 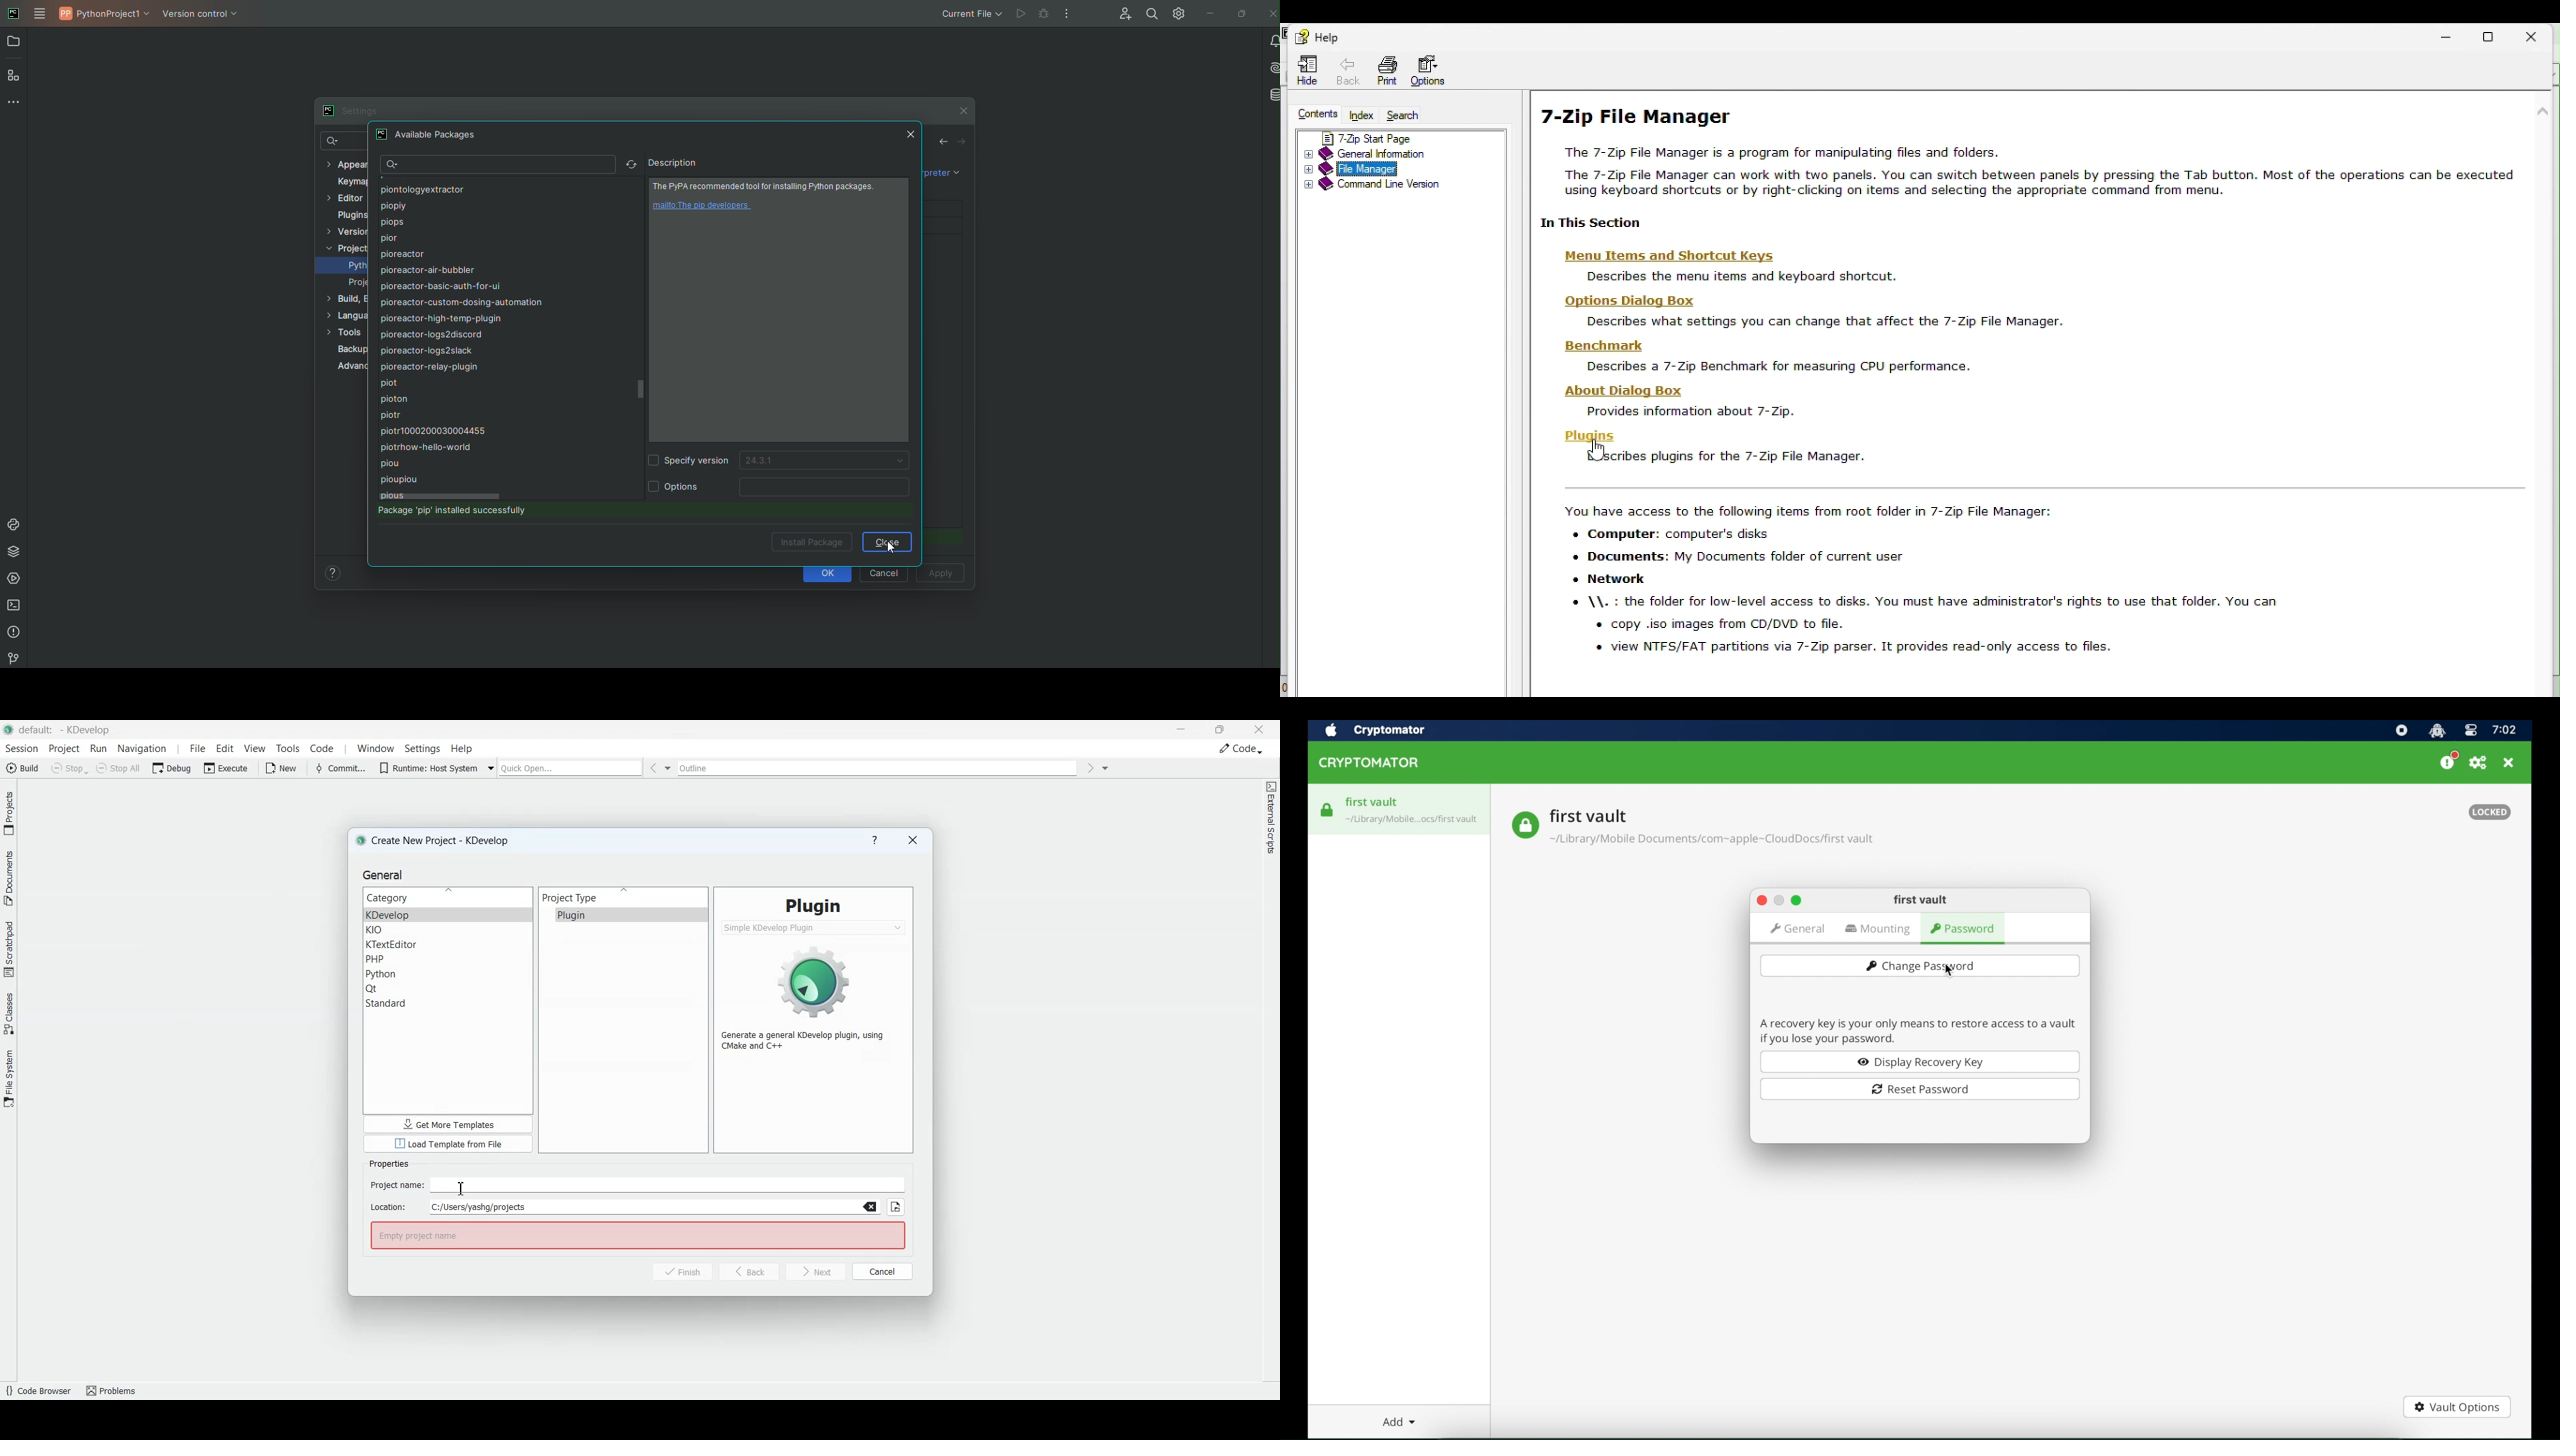 What do you see at coordinates (2509, 763) in the screenshot?
I see `close` at bounding box center [2509, 763].